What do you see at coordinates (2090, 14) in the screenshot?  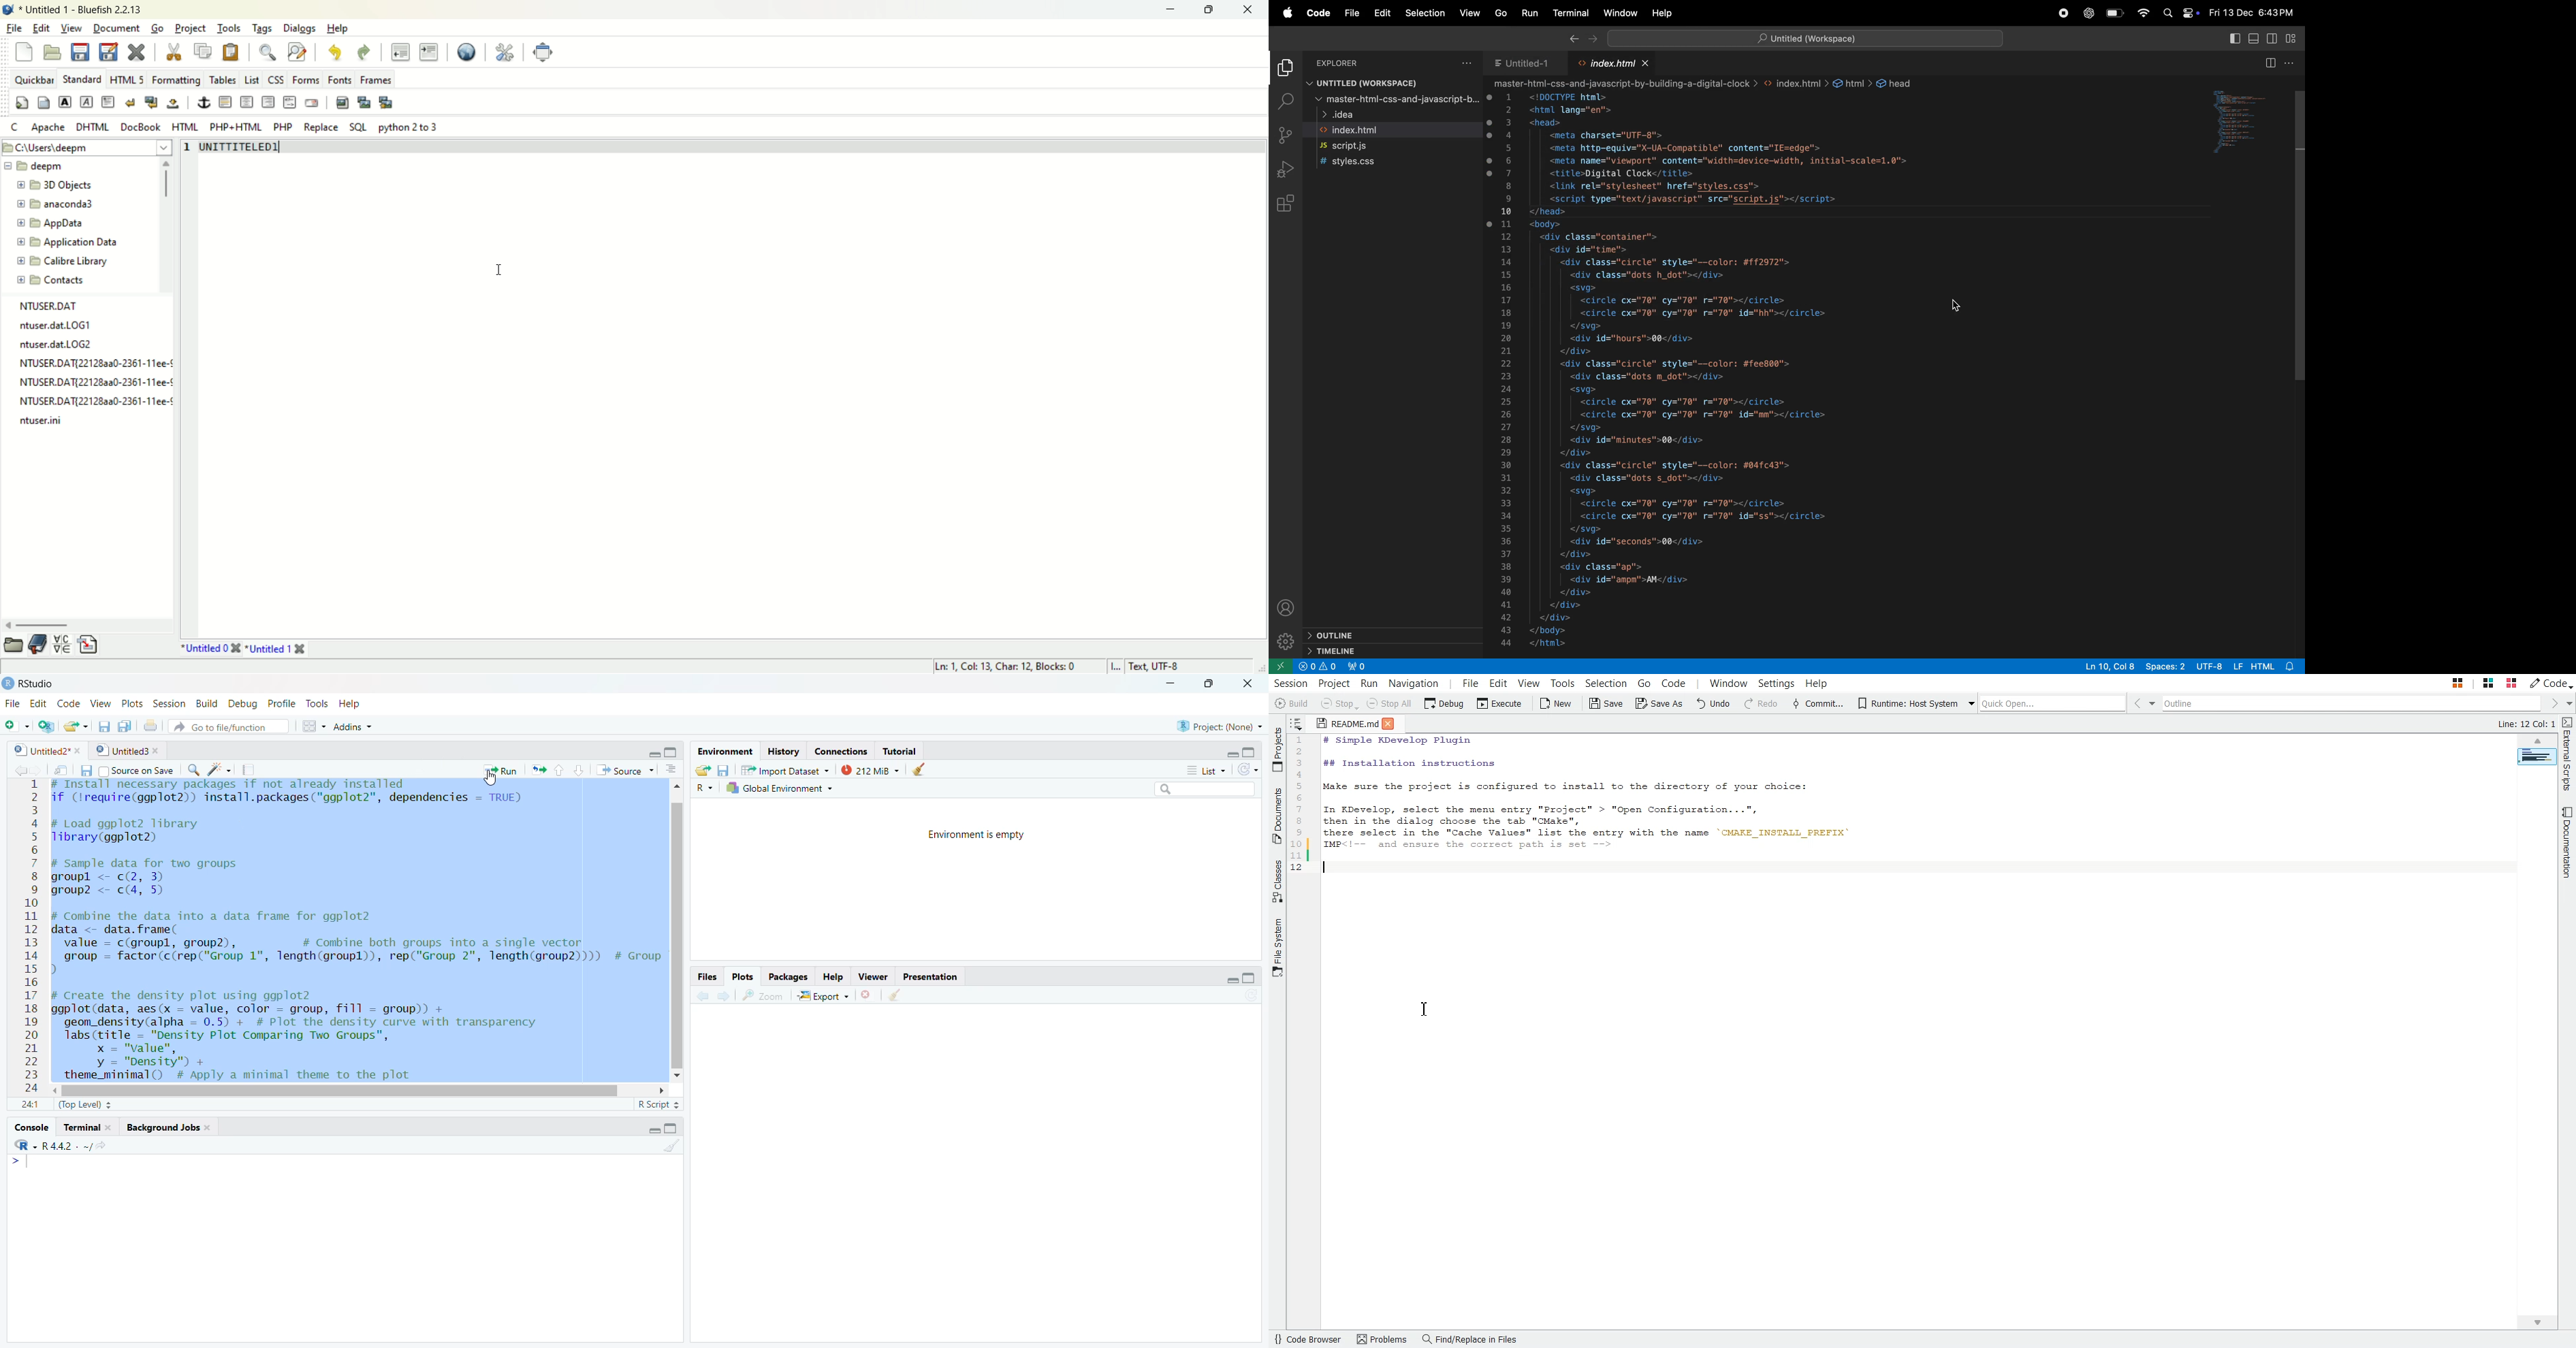 I see `chatgpt` at bounding box center [2090, 14].